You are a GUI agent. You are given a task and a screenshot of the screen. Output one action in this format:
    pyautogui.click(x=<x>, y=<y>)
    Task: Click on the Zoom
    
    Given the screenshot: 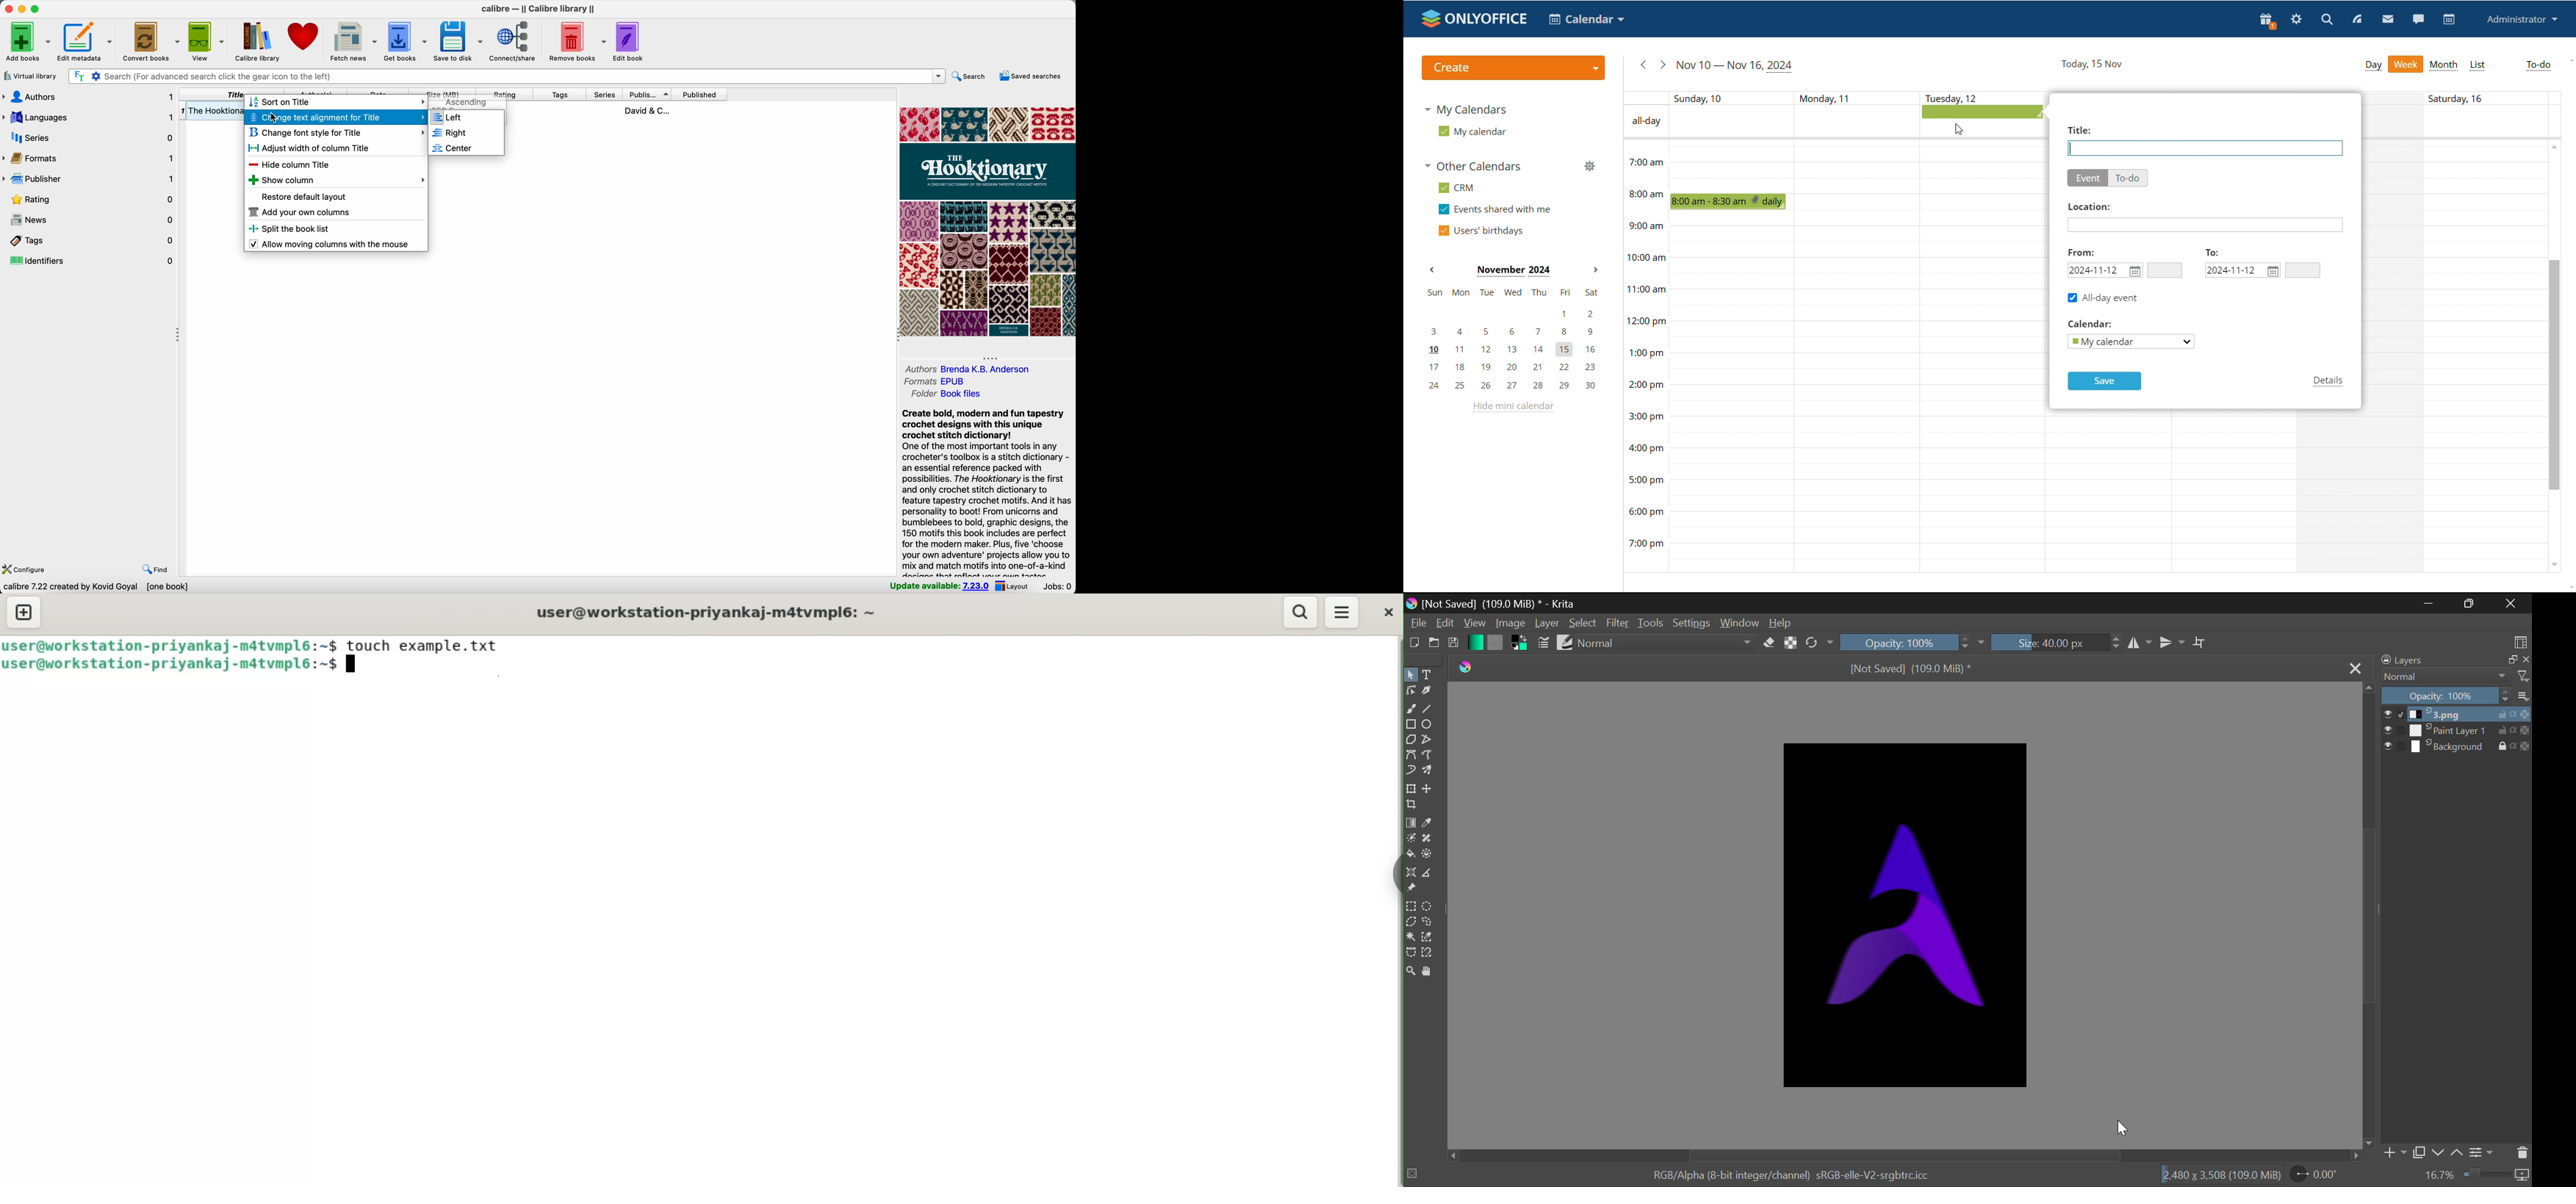 What is the action you would take?
    pyautogui.click(x=1413, y=973)
    